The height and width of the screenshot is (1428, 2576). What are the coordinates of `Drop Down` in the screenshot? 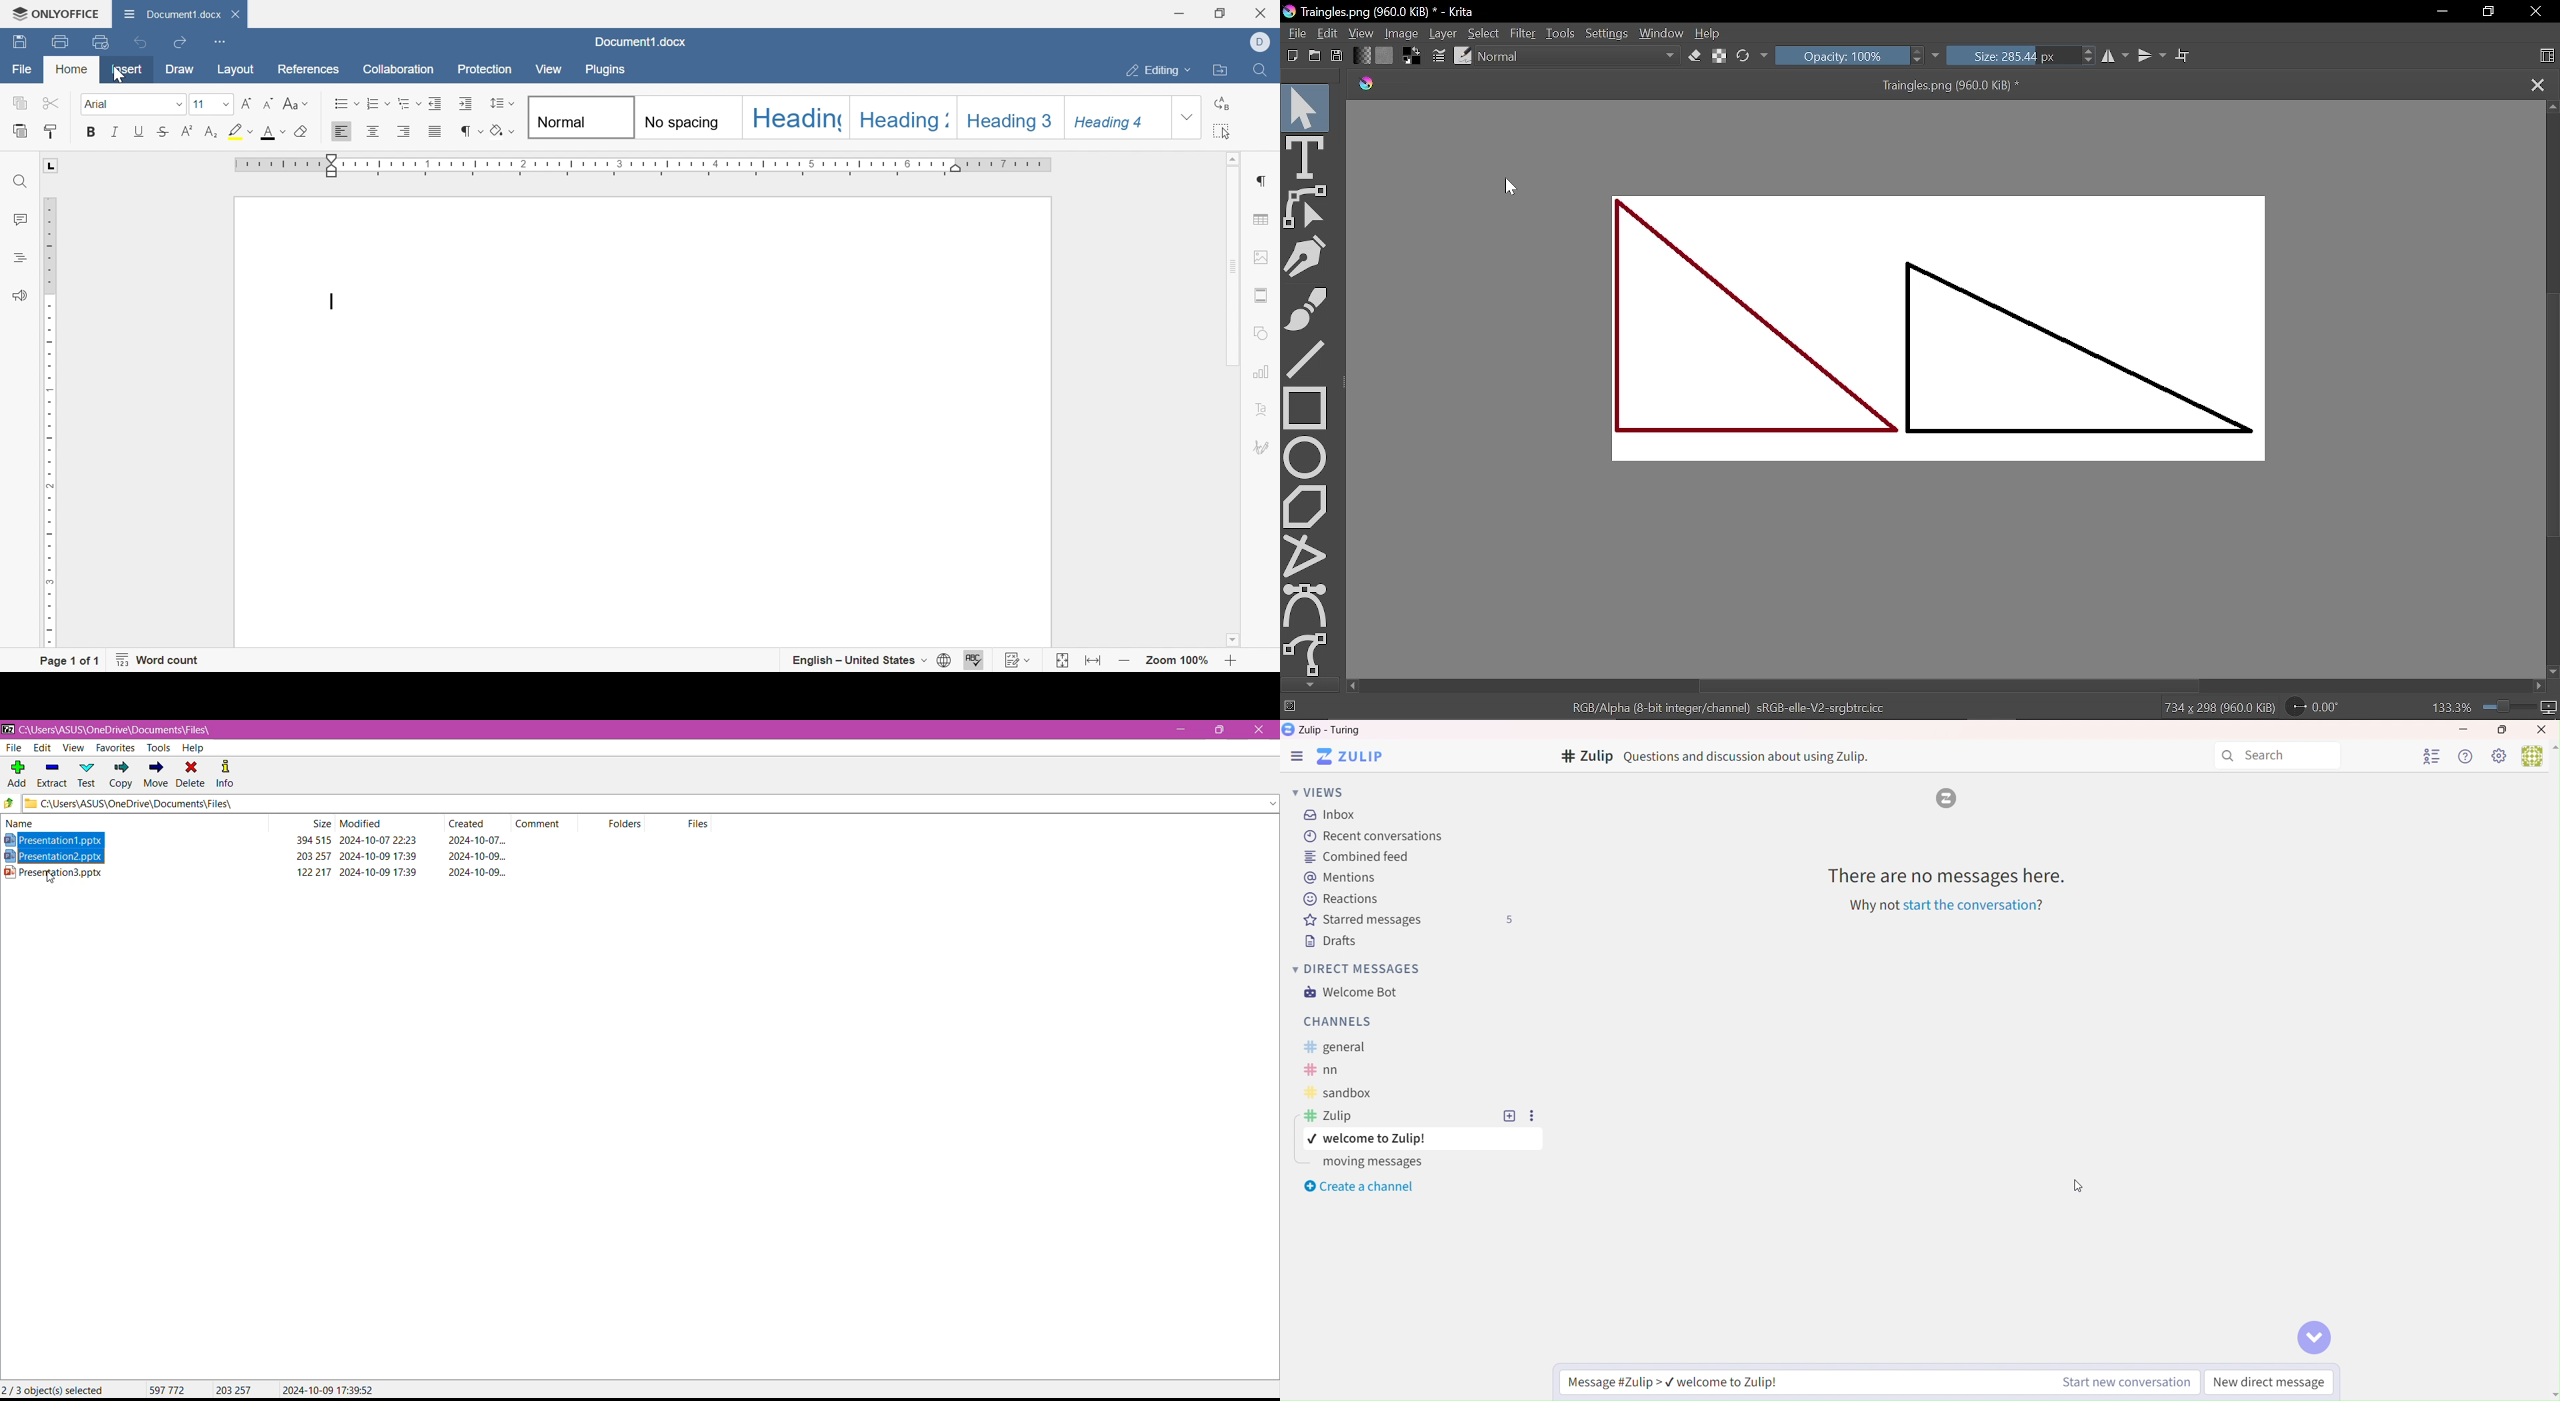 It's located at (1191, 71).